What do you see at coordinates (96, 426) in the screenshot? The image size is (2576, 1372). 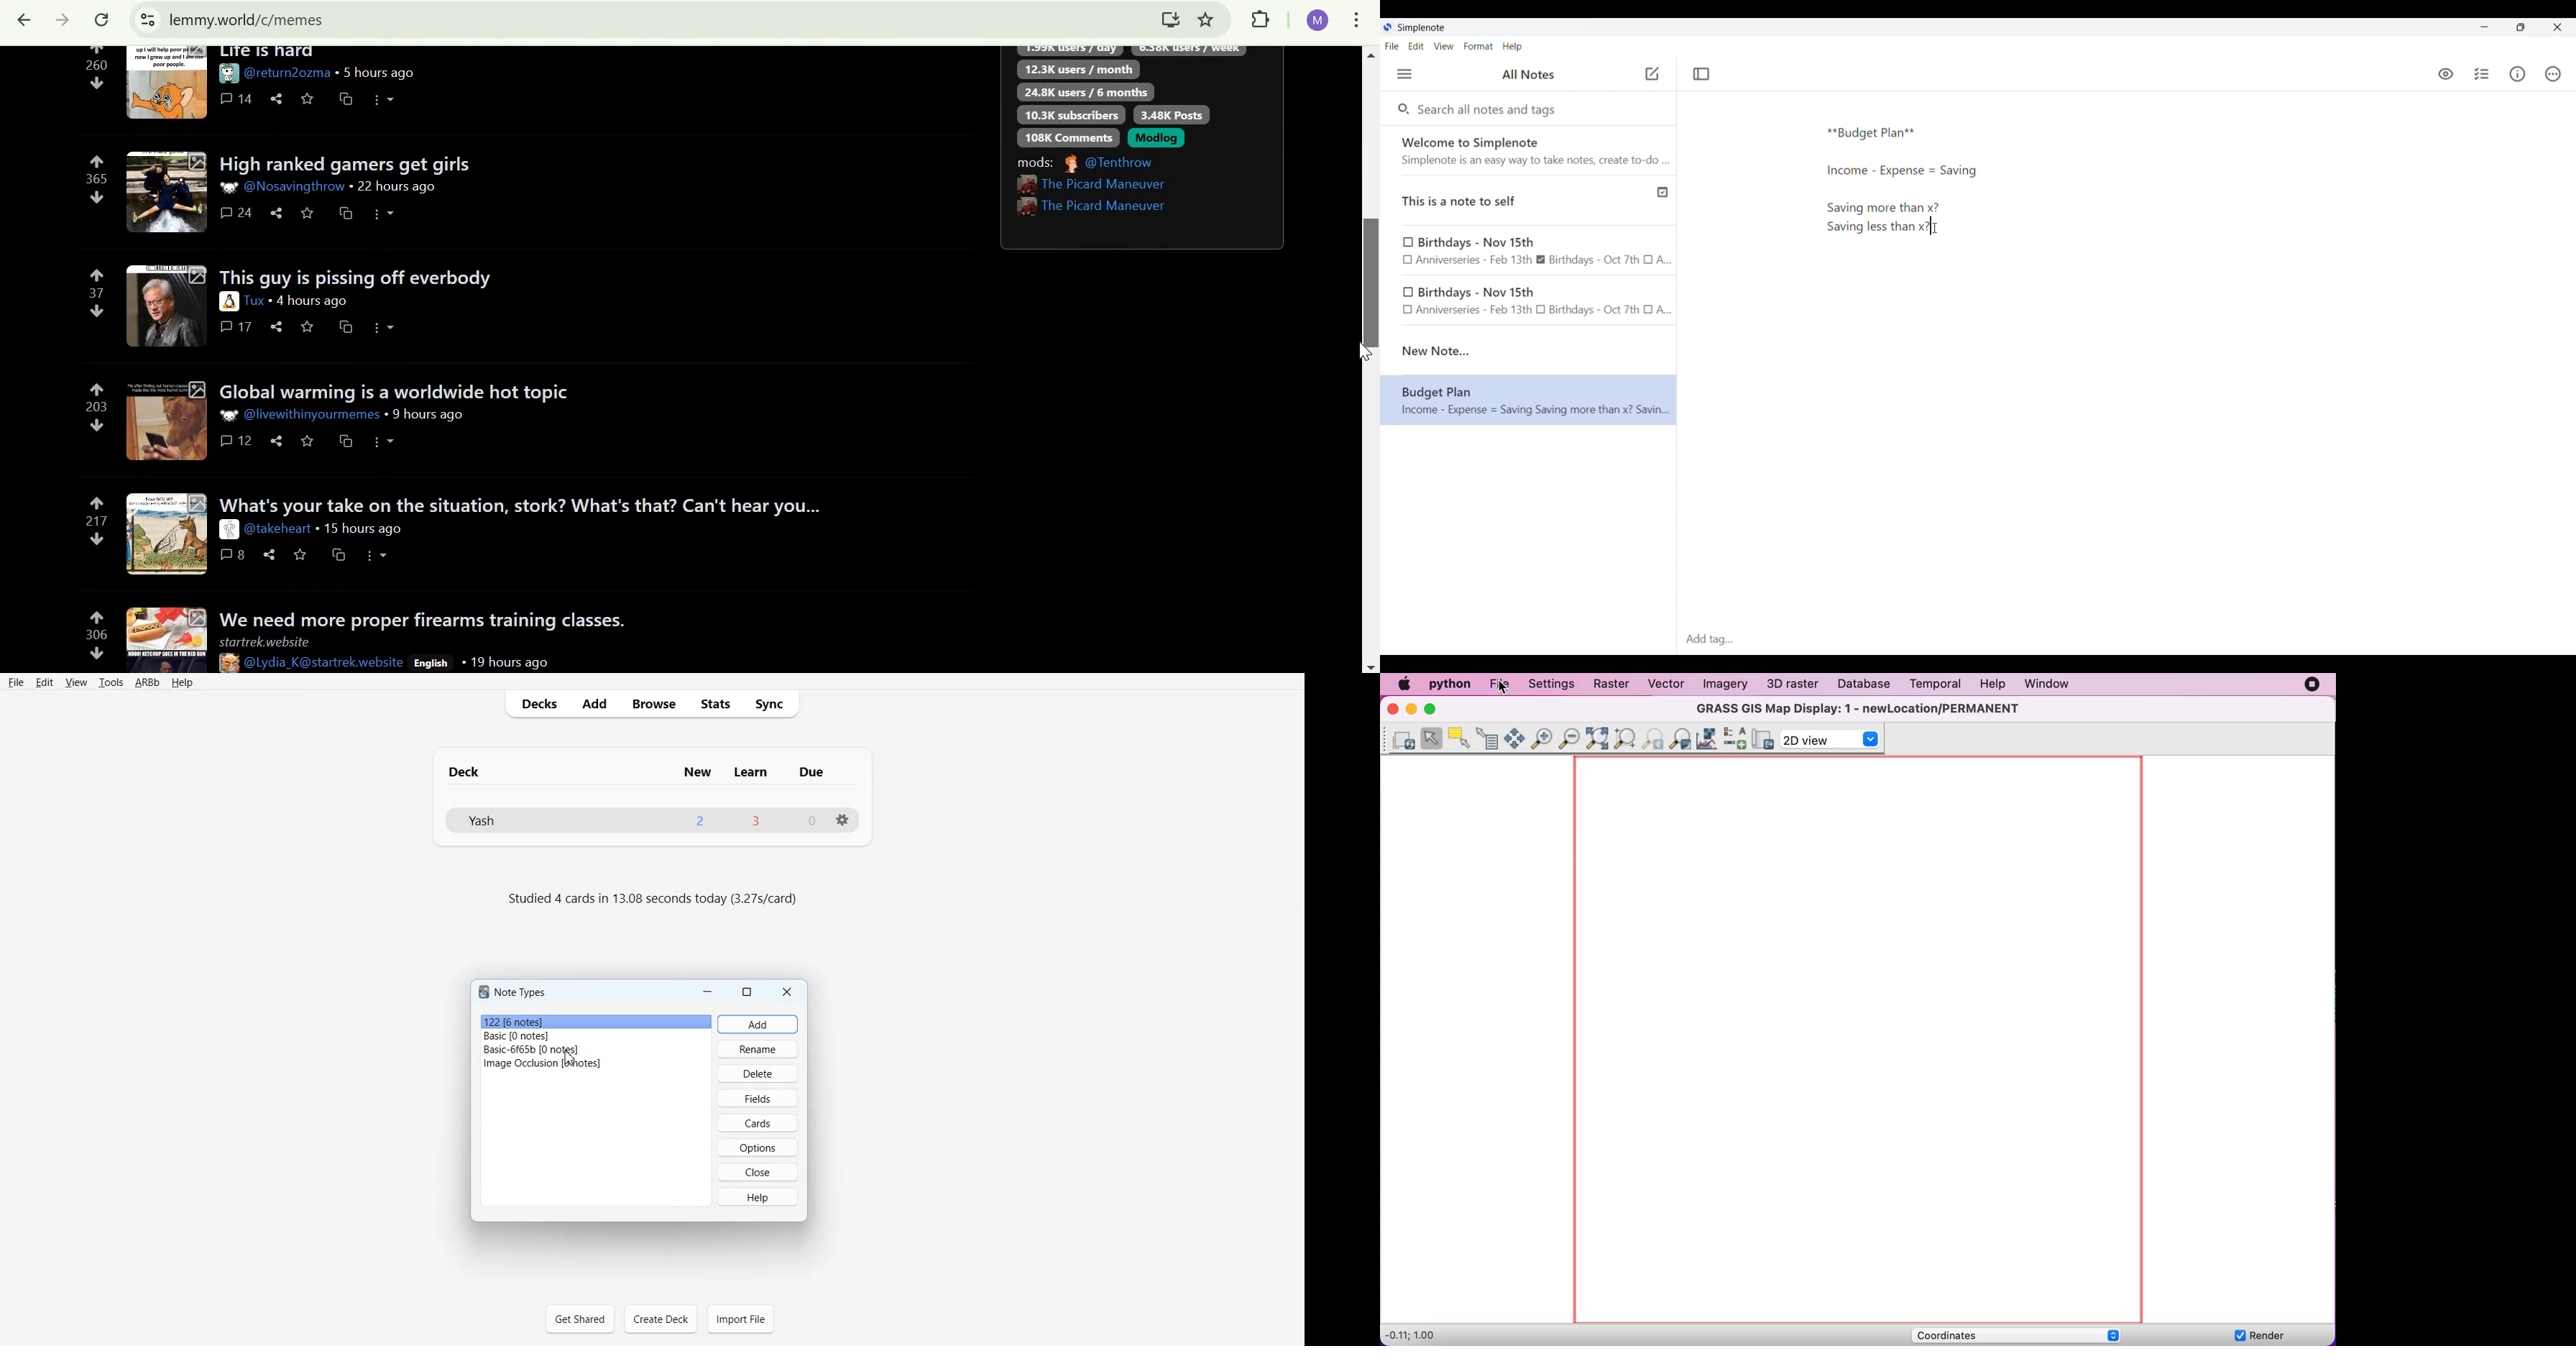 I see `downvote` at bounding box center [96, 426].